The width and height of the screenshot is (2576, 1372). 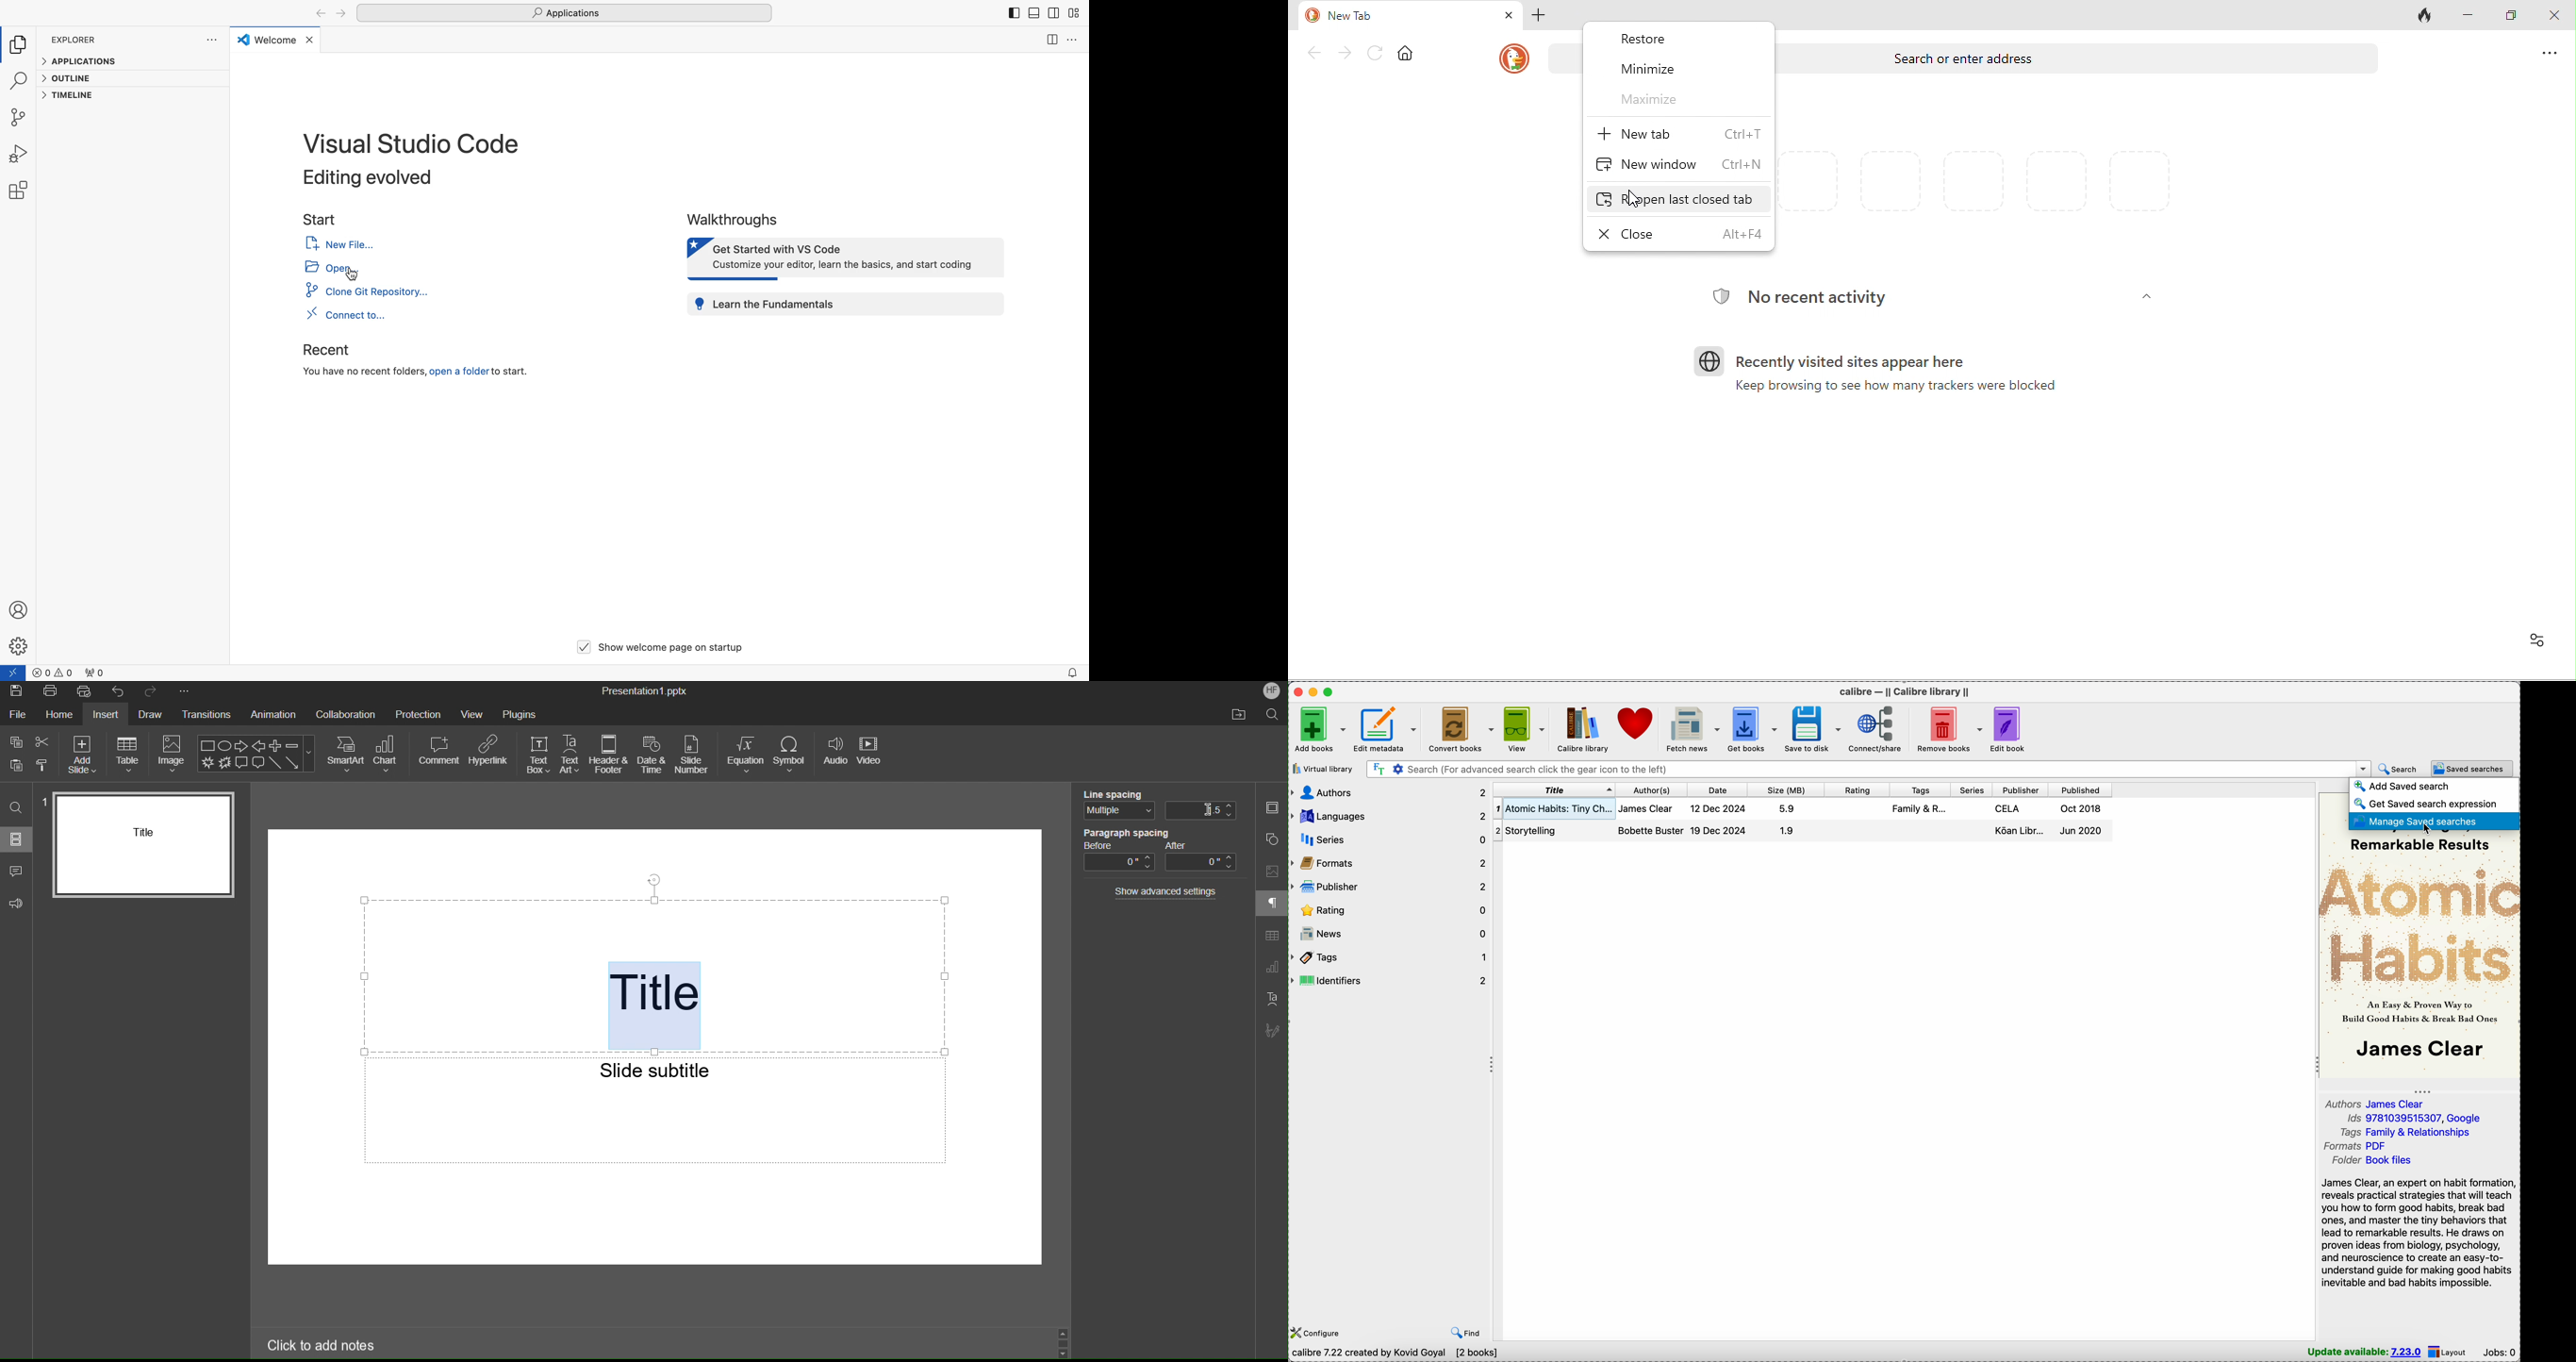 I want to click on Hyperlink, so click(x=490, y=753).